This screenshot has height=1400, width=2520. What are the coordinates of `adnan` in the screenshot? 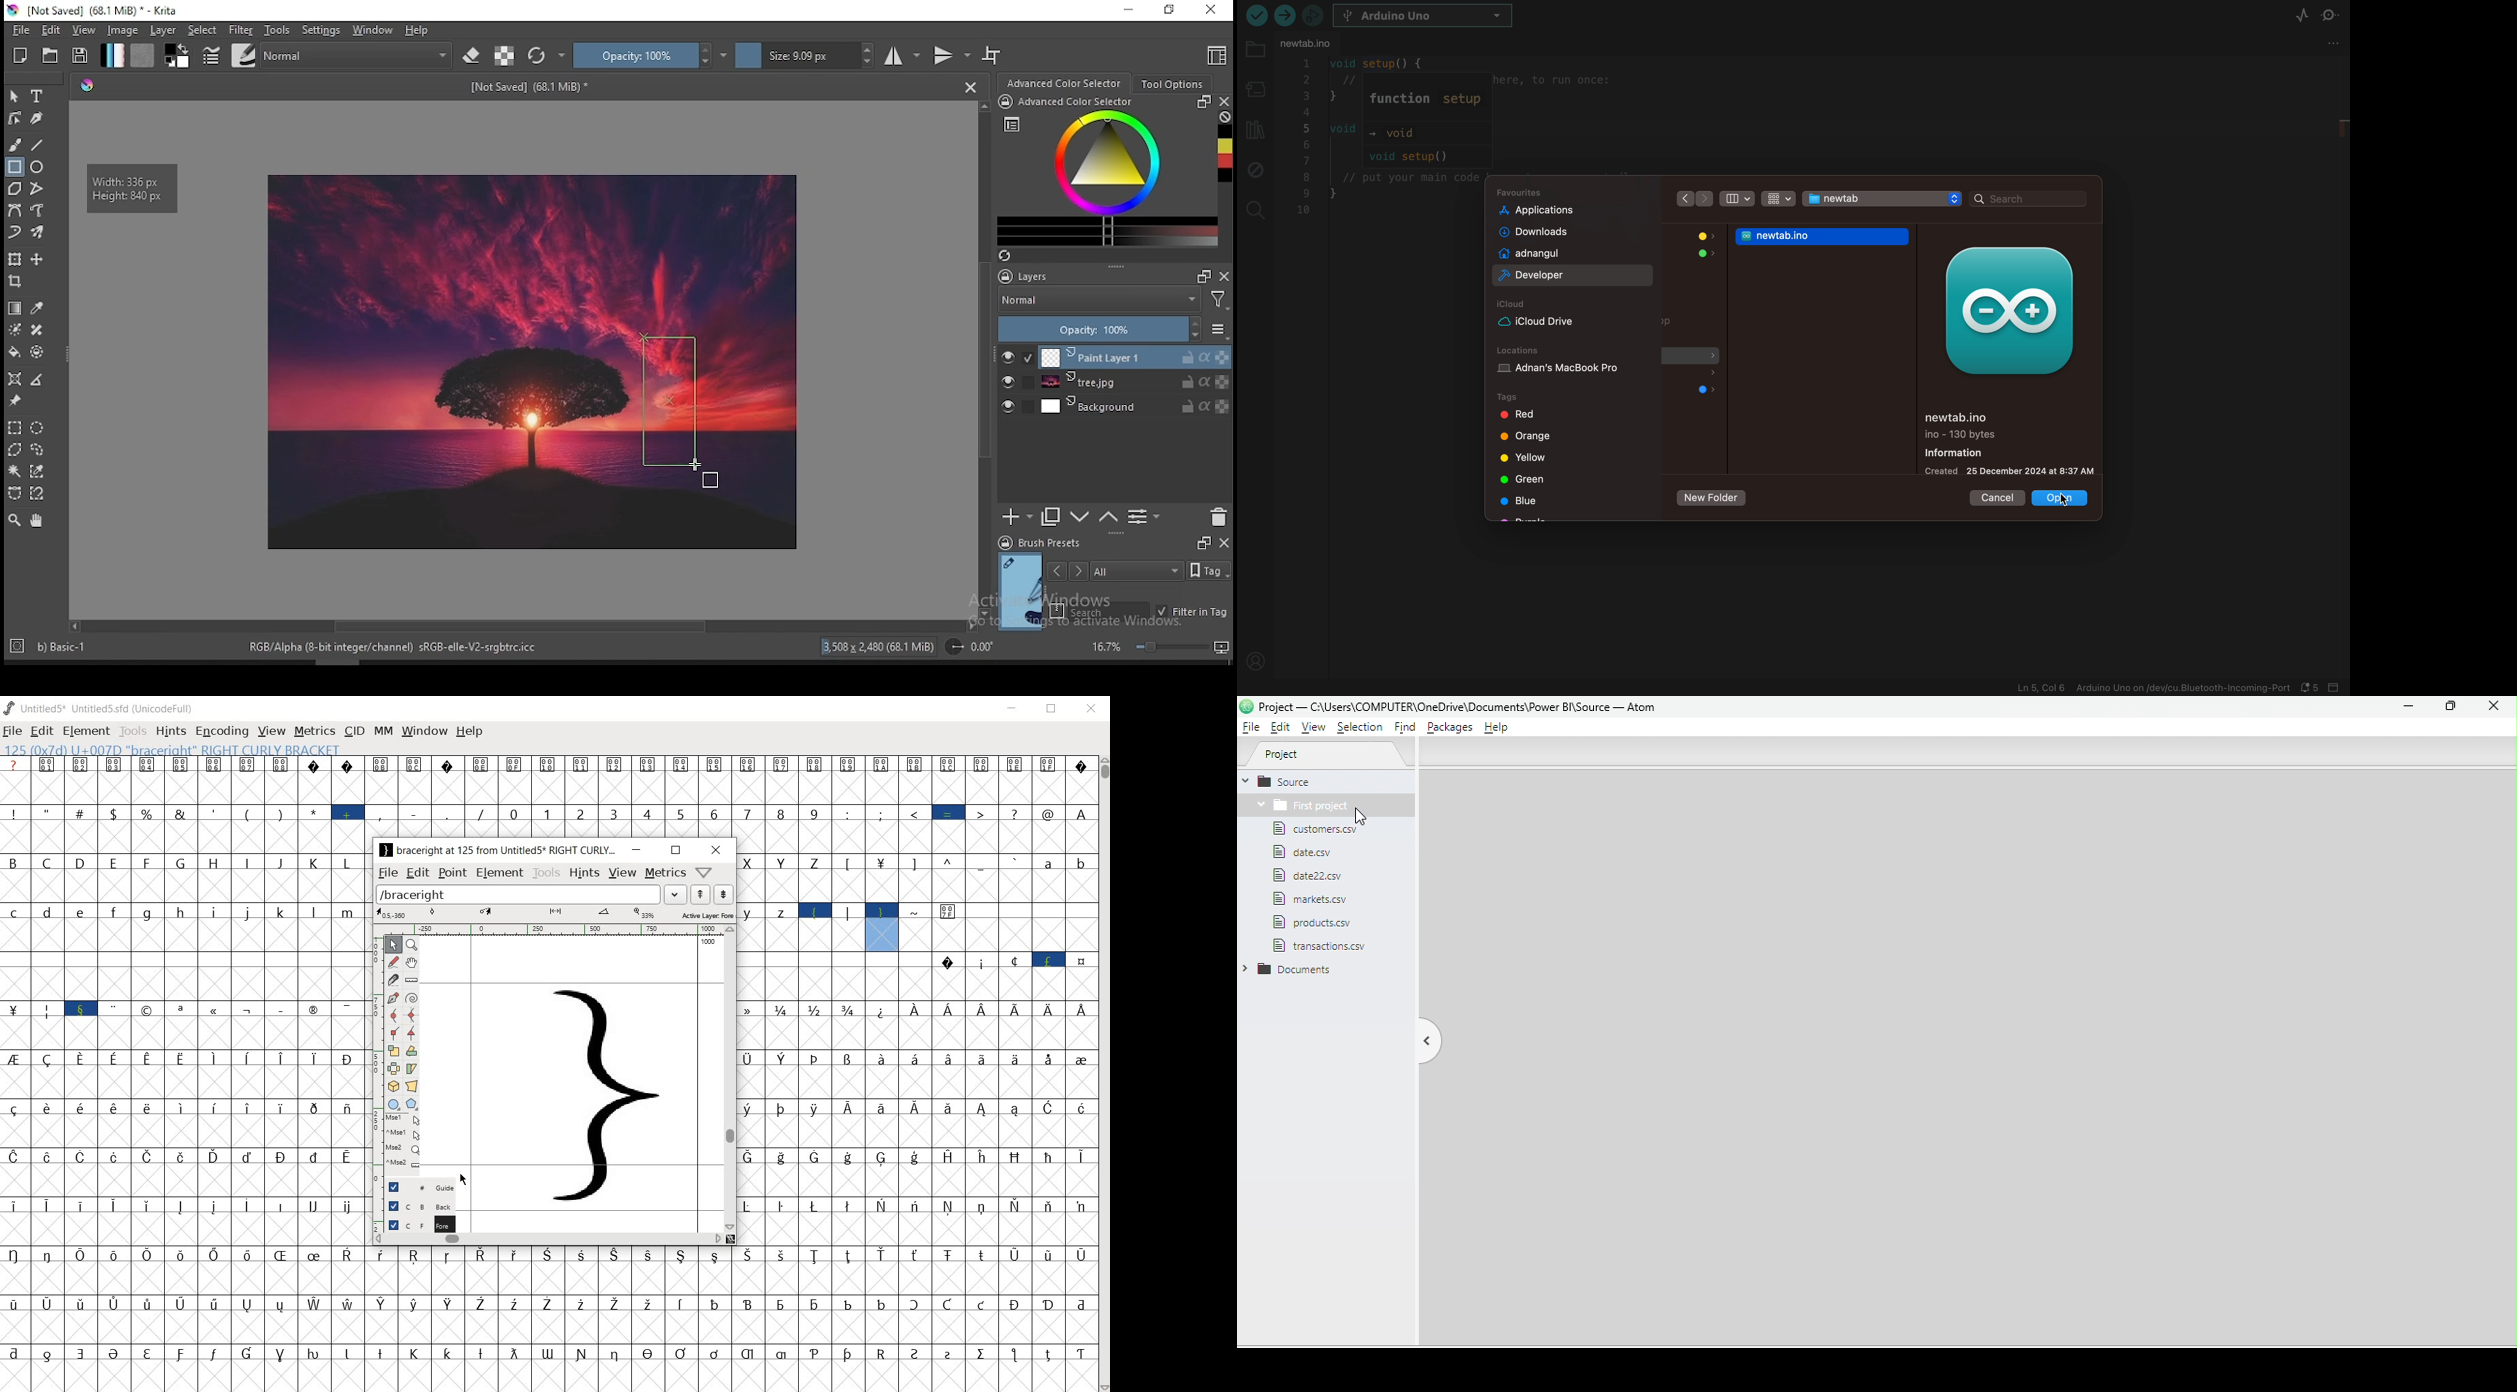 It's located at (1557, 253).